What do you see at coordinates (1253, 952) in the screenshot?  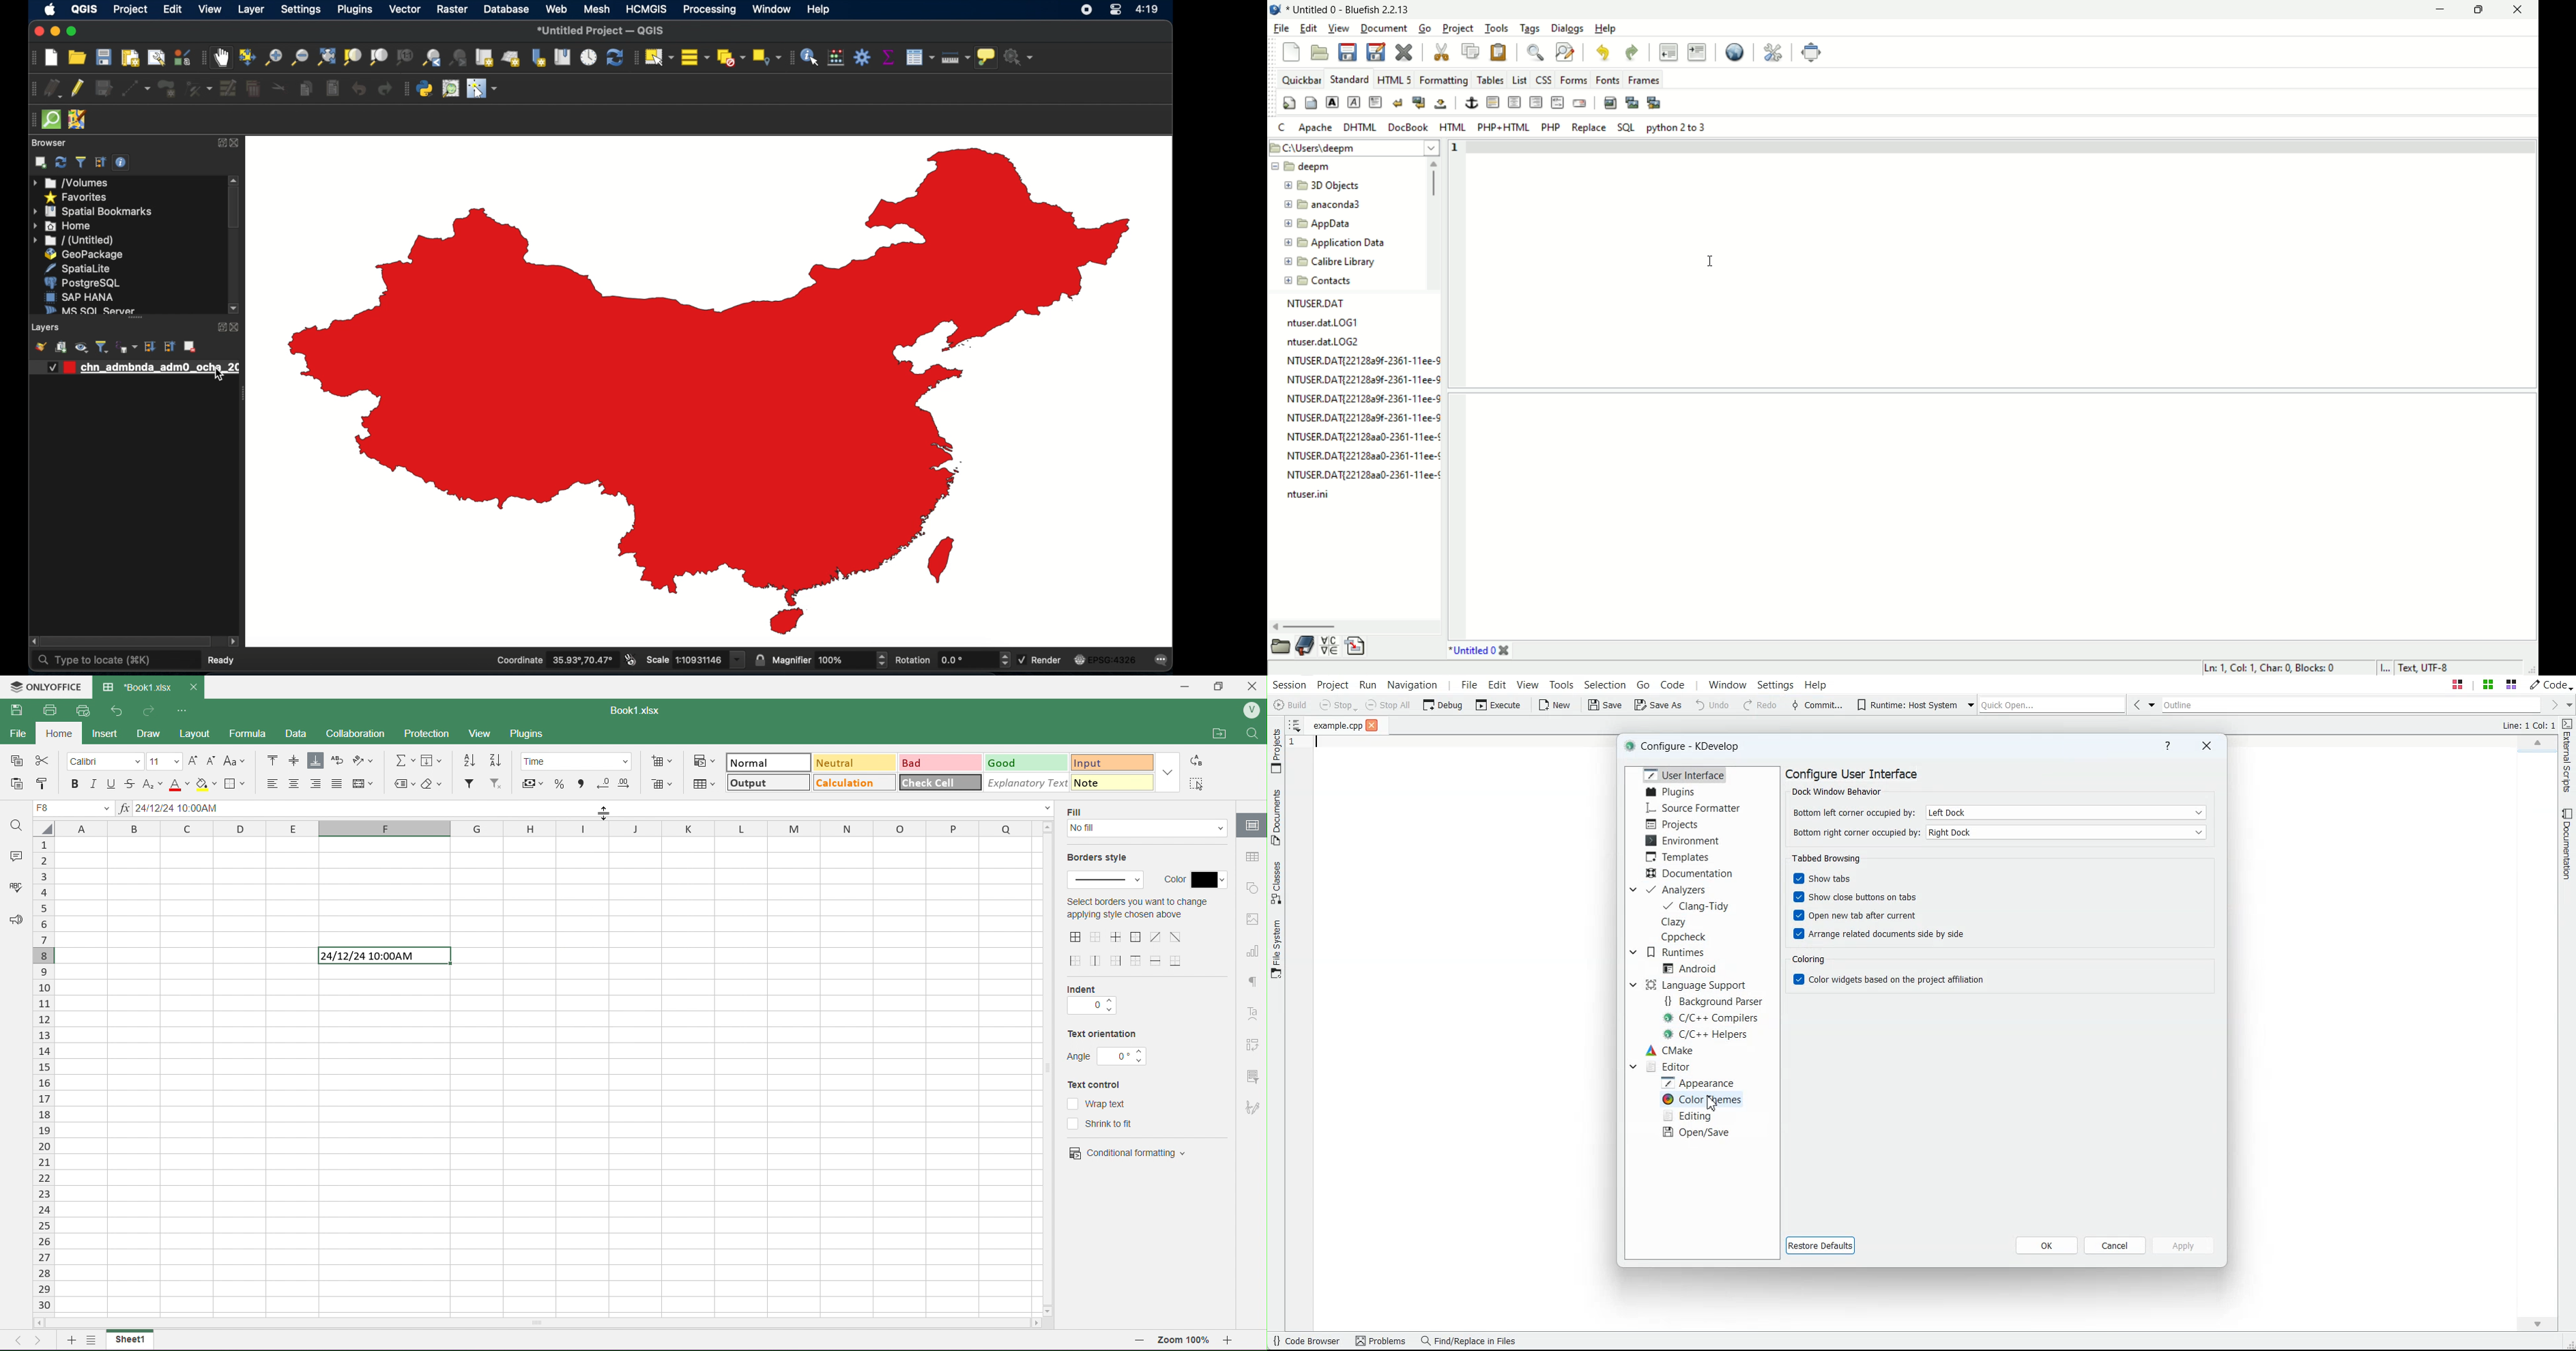 I see `charts` at bounding box center [1253, 952].